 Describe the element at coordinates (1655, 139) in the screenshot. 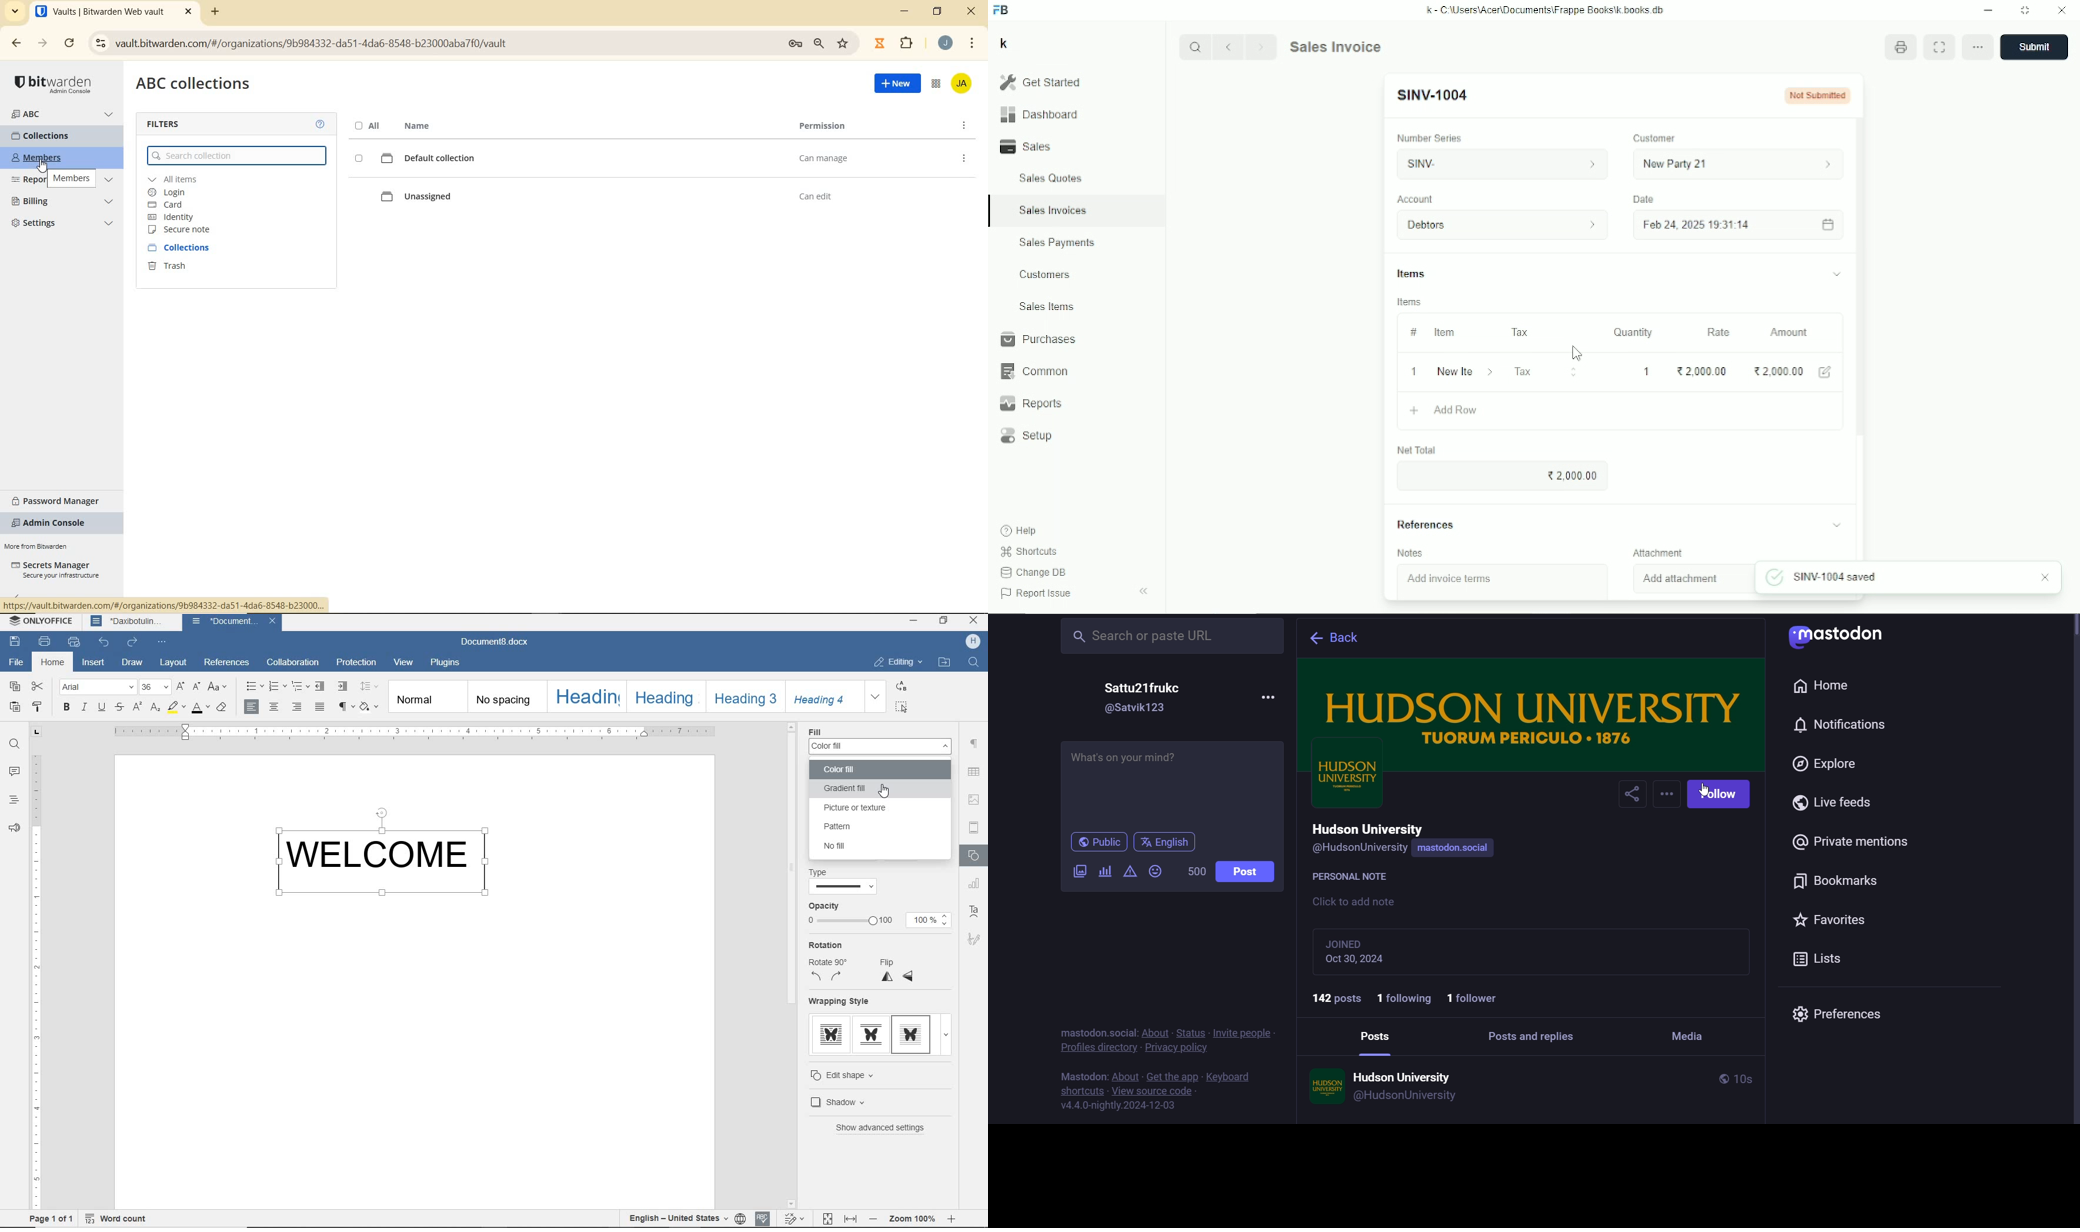

I see `Customer` at that location.